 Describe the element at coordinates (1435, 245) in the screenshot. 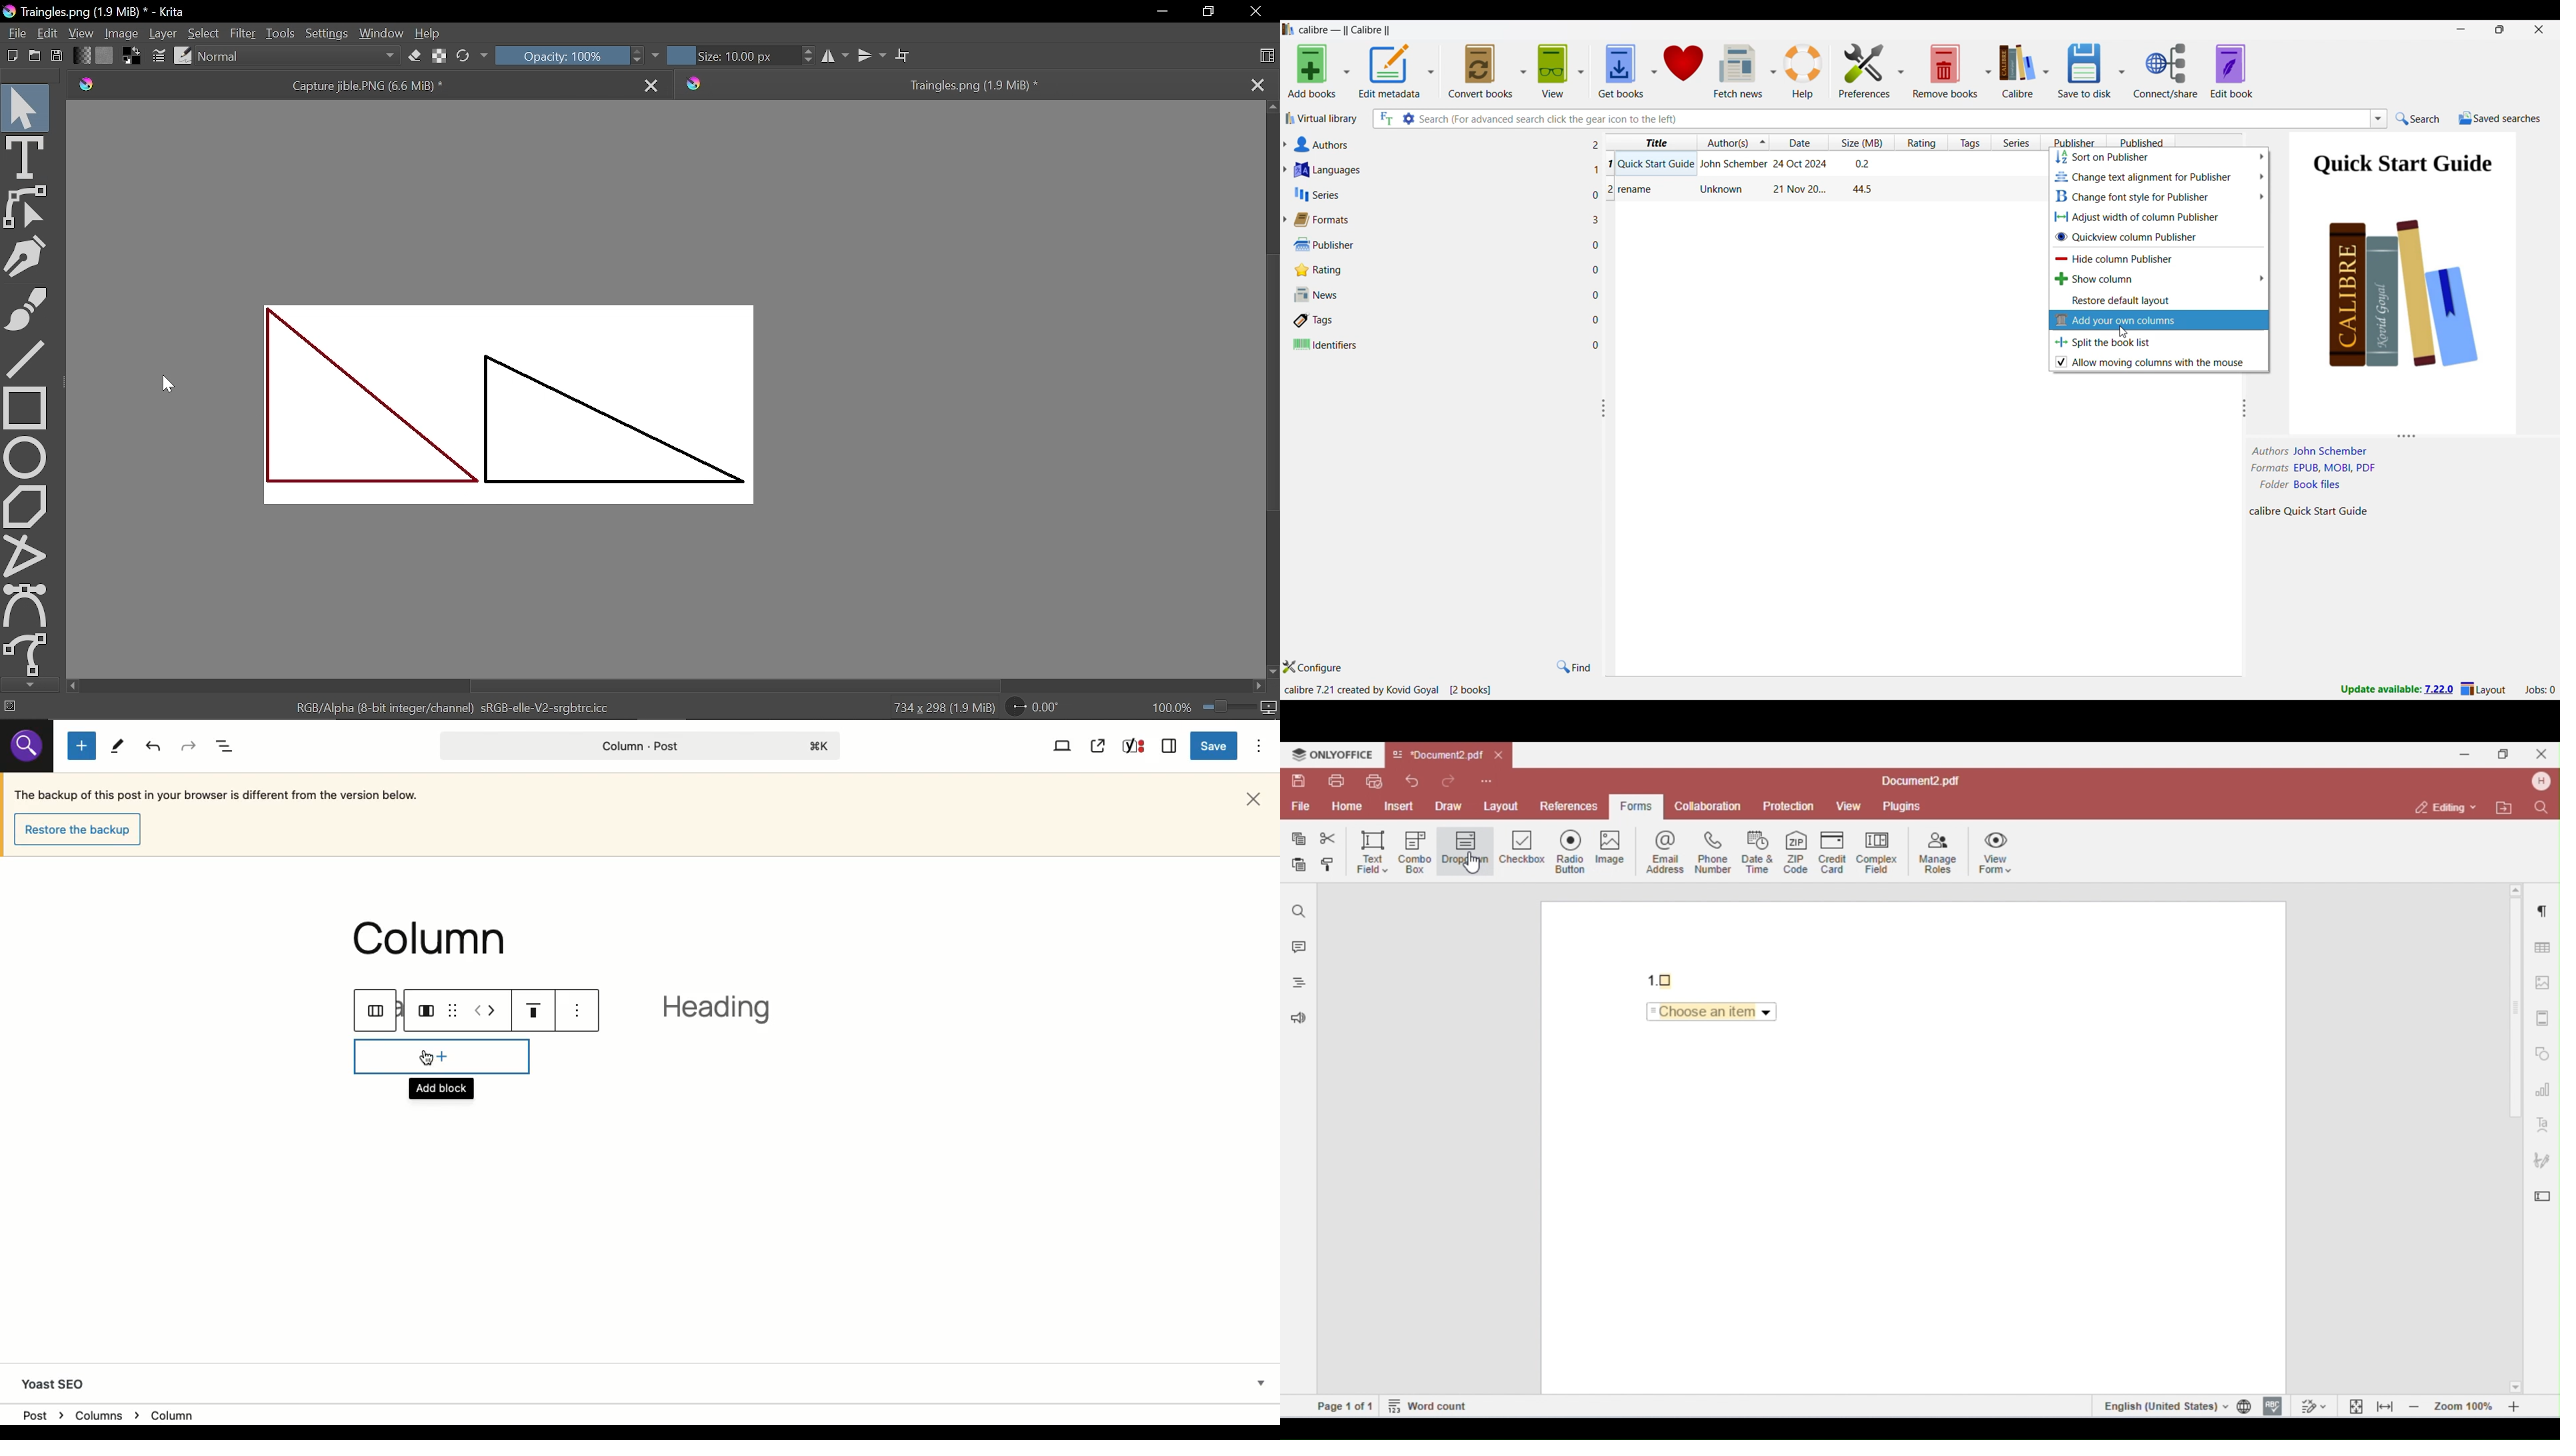

I see `Publisher` at that location.